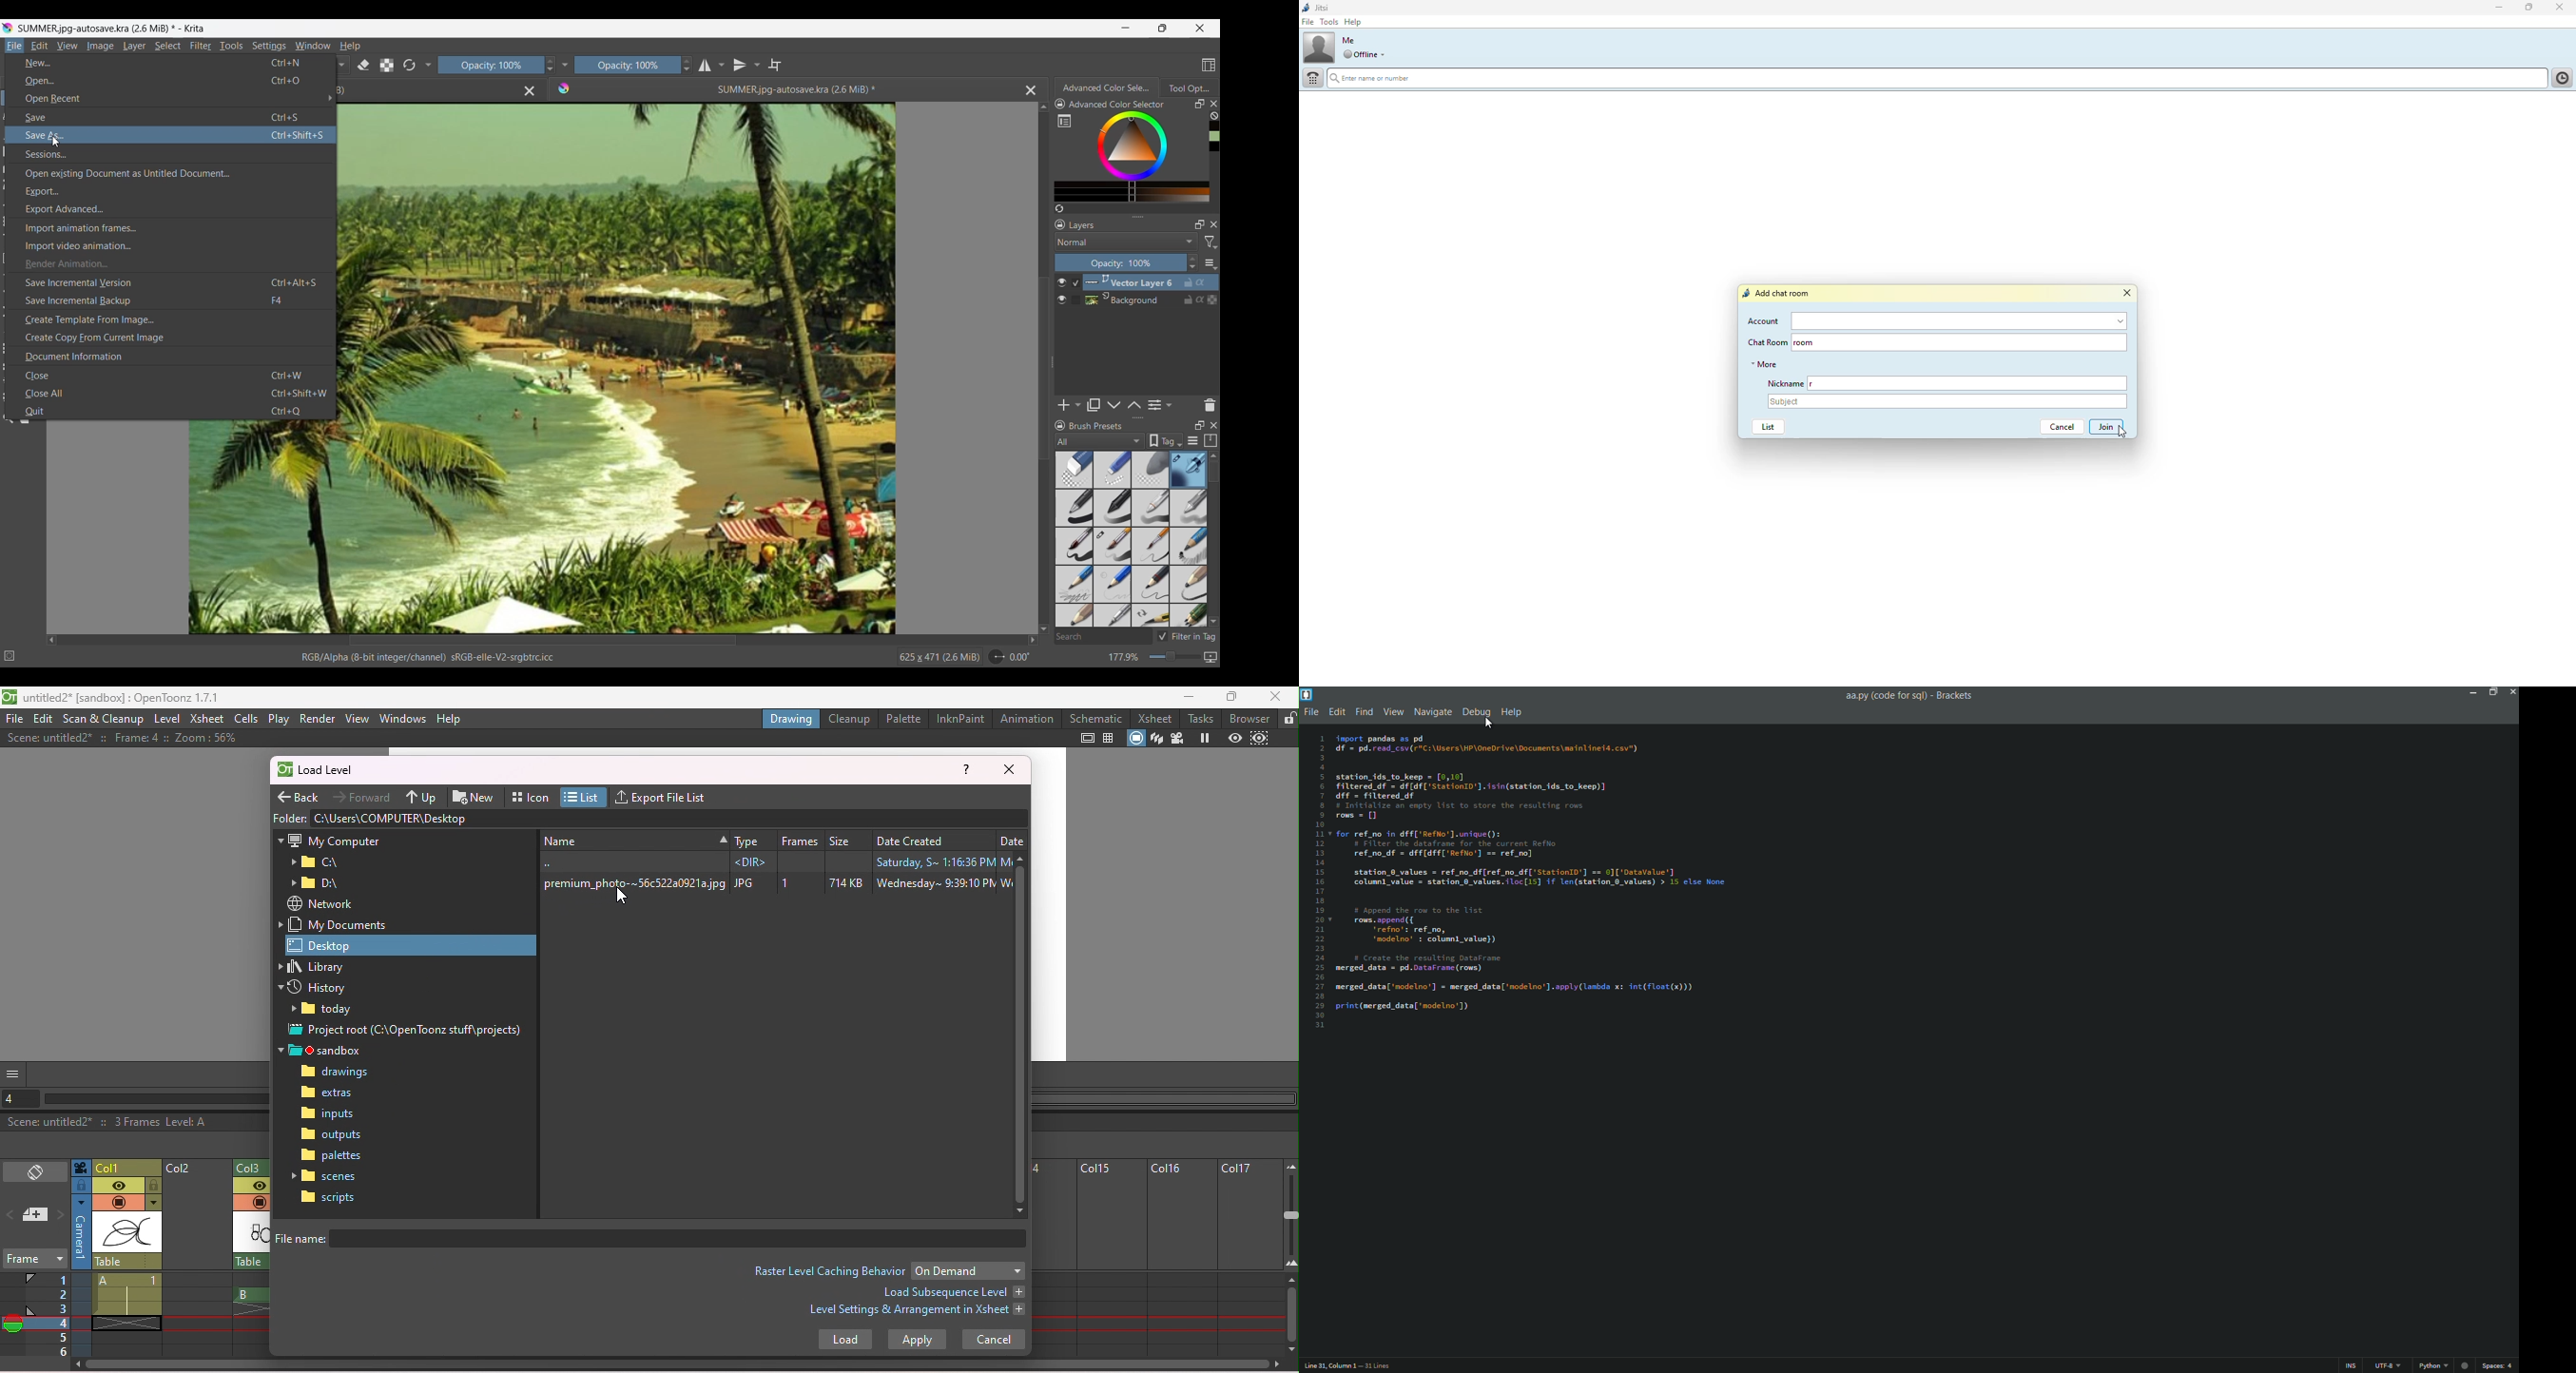  Describe the element at coordinates (1175, 657) in the screenshot. I see `Slider to change zoom` at that location.